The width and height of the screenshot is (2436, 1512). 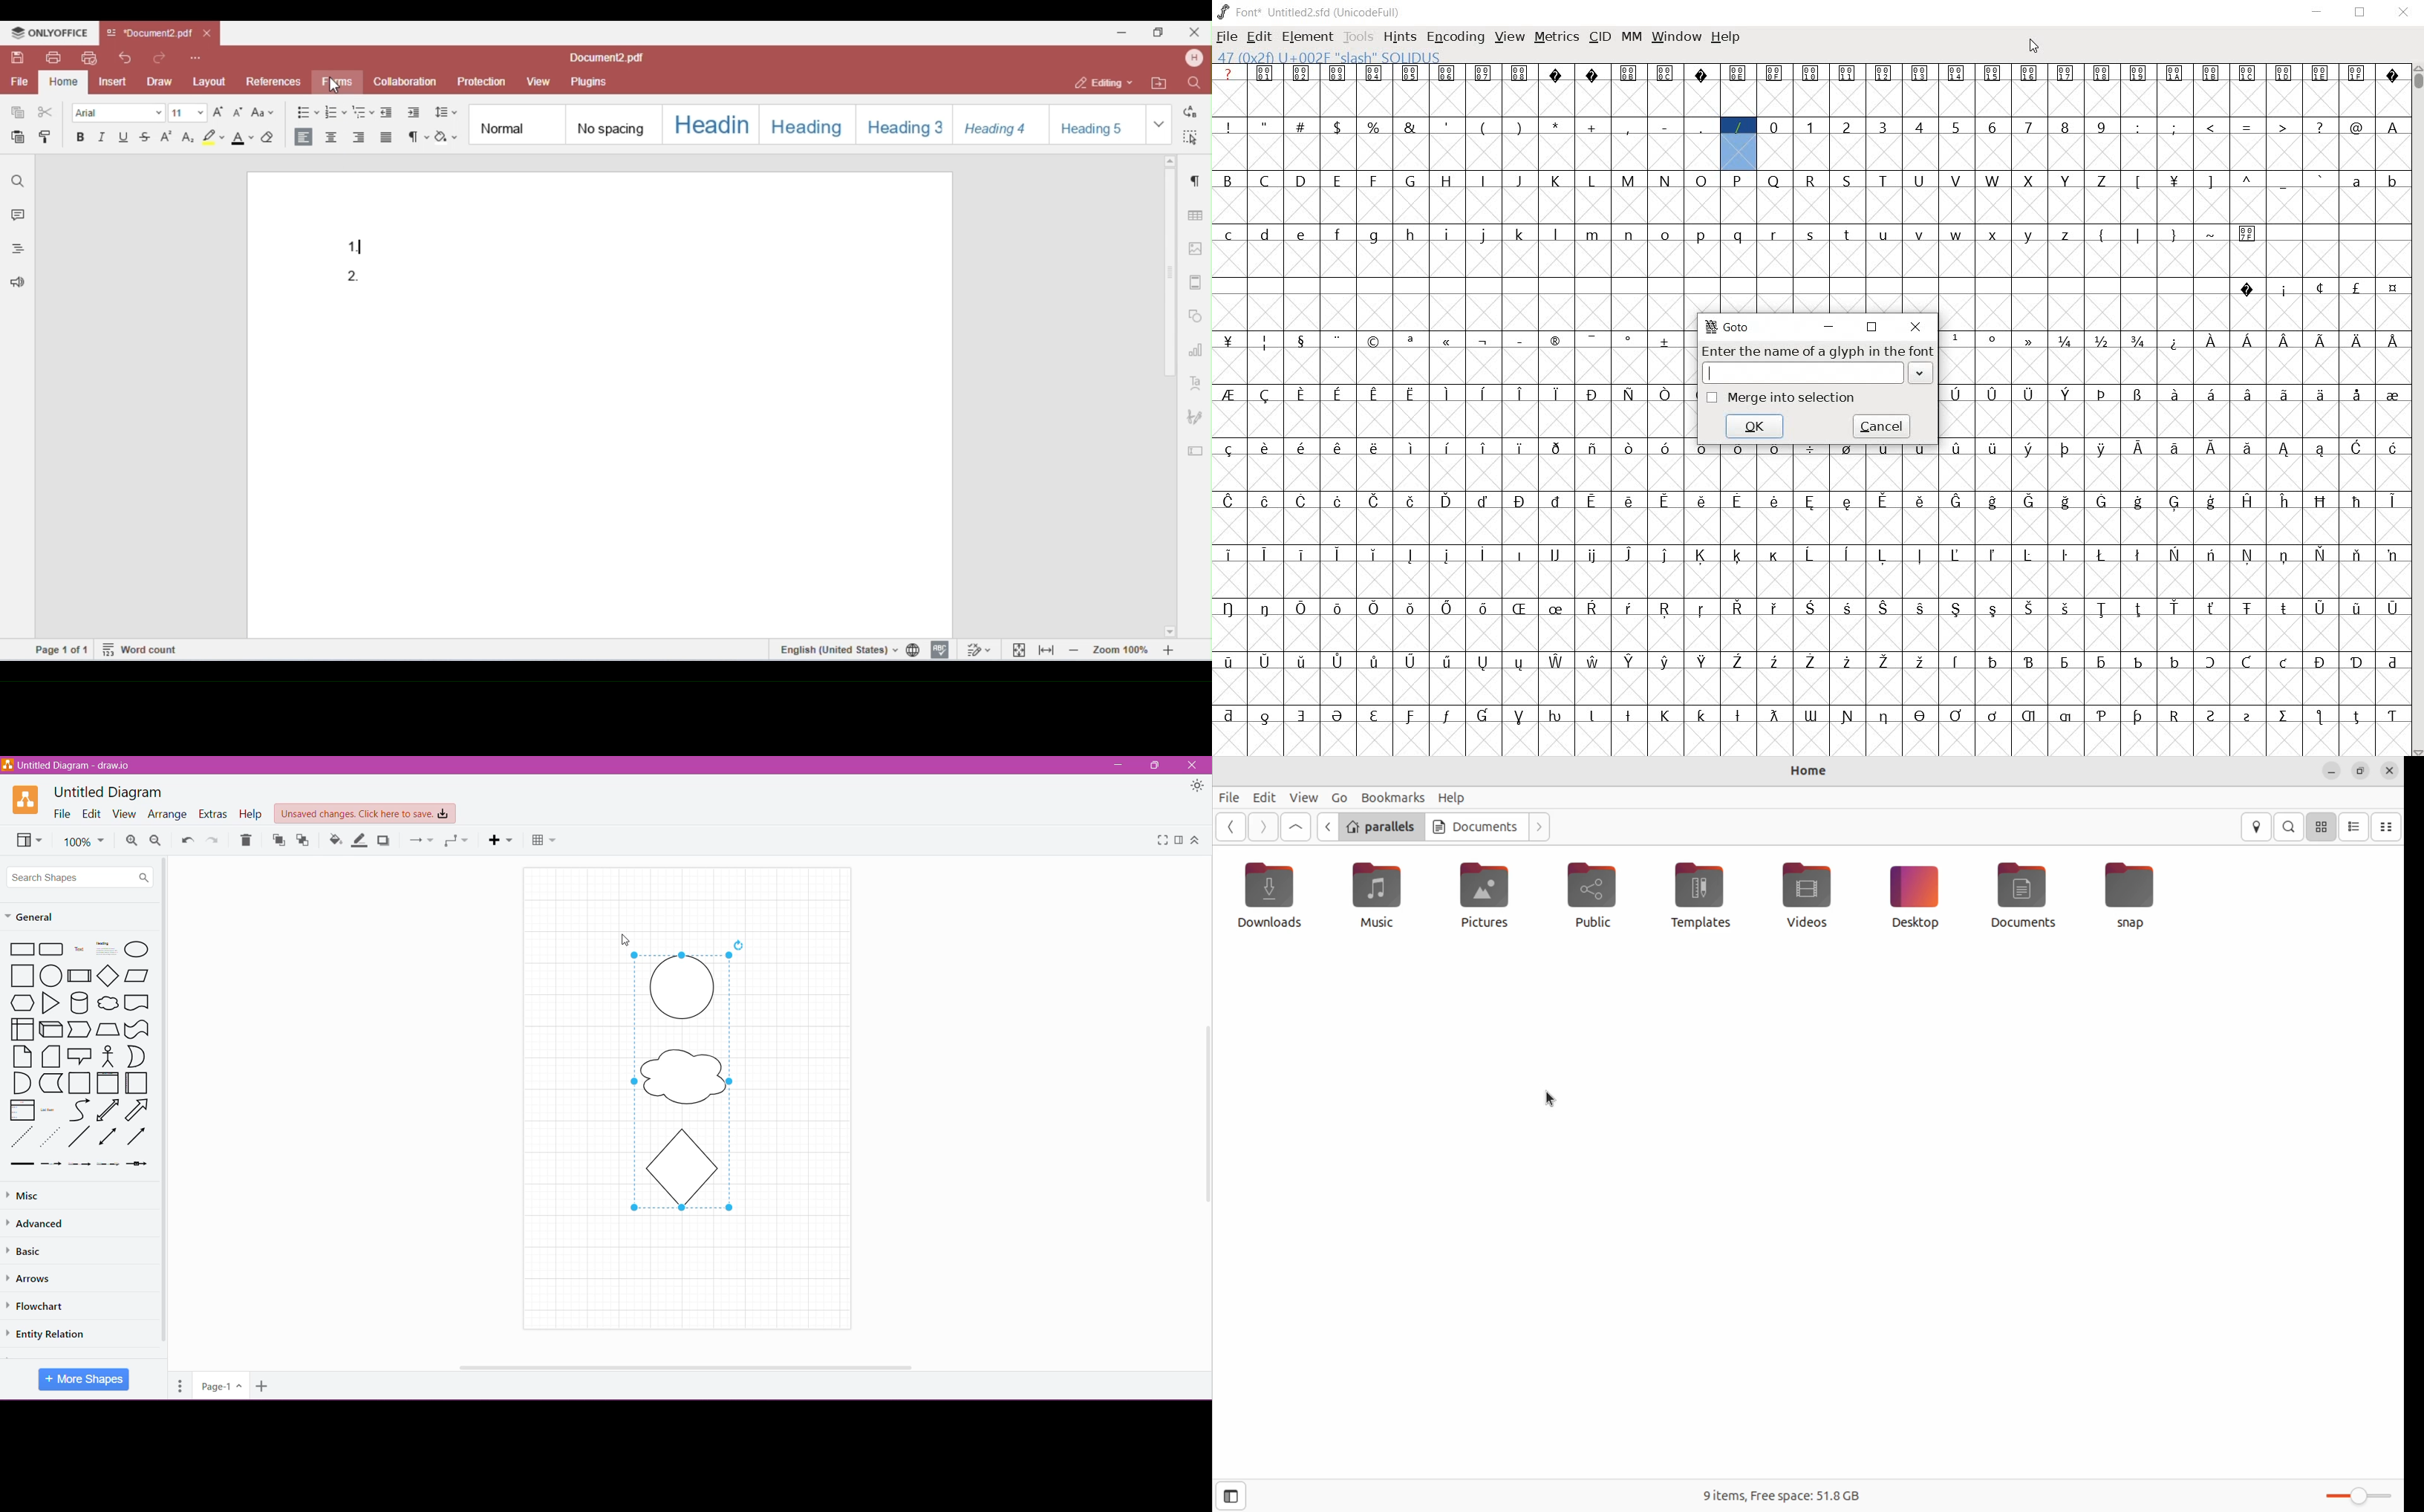 I want to click on Unsaved Changes. Click here to save., so click(x=365, y=814).